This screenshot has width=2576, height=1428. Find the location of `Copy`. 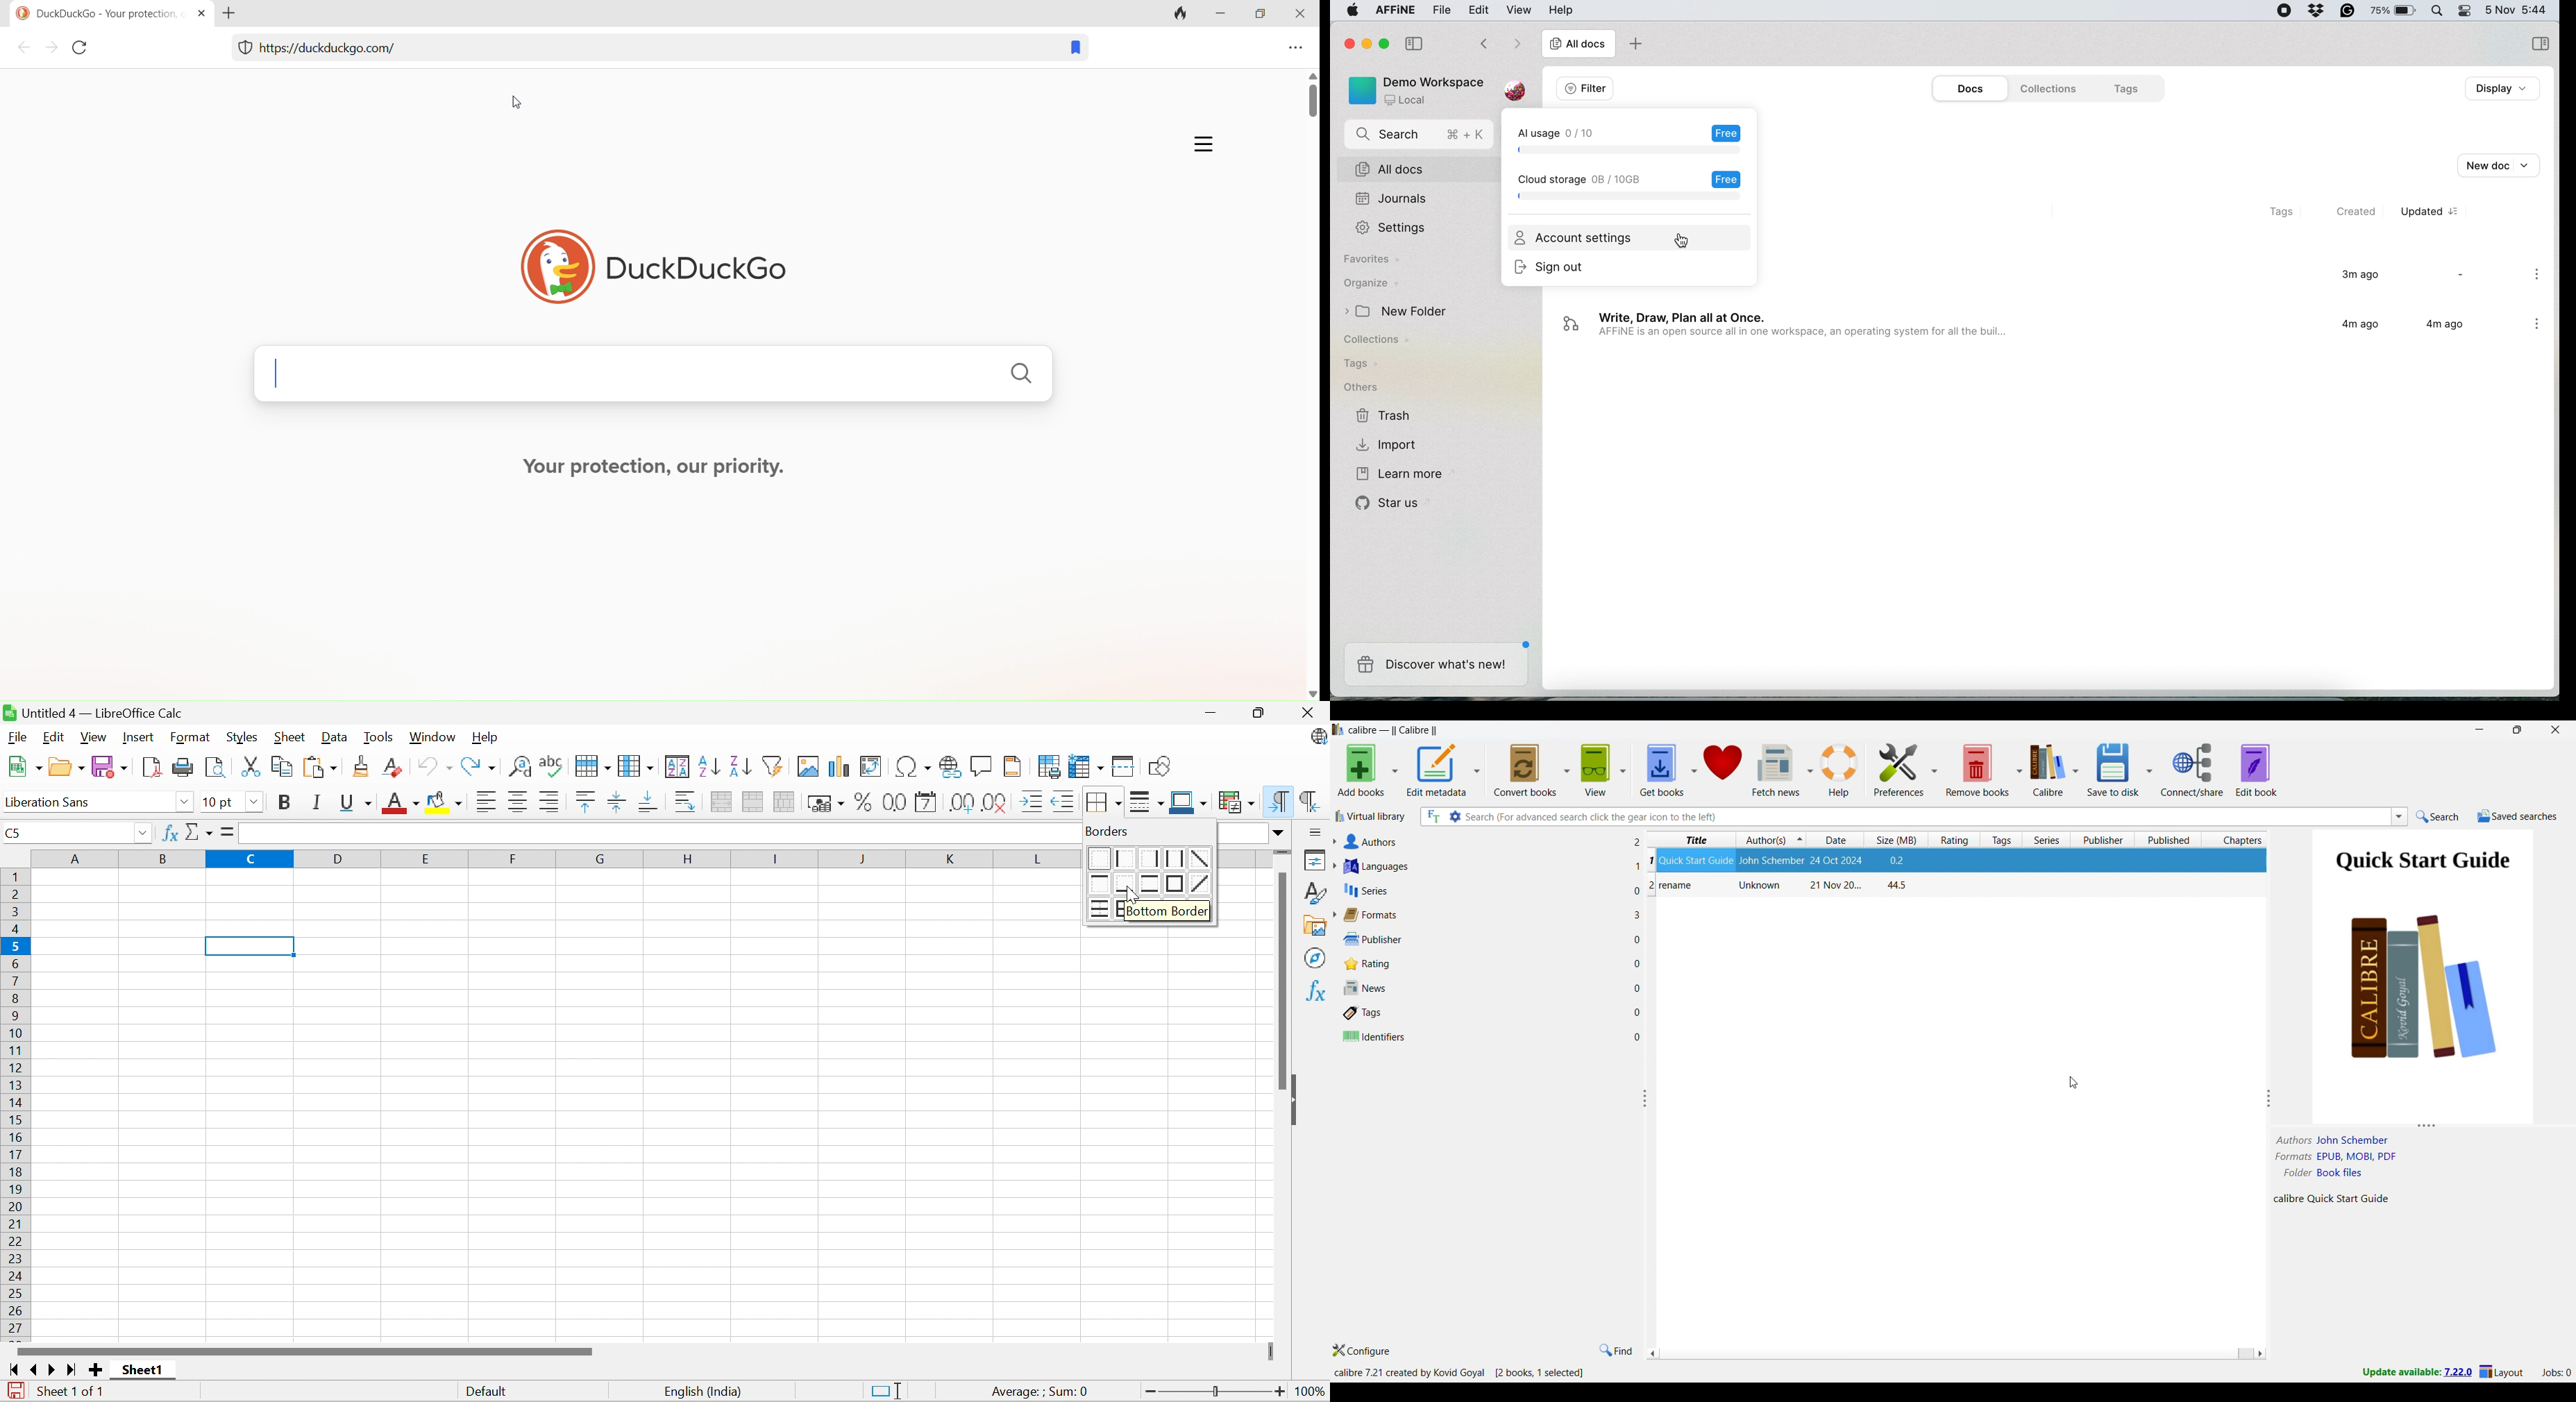

Copy is located at coordinates (283, 766).